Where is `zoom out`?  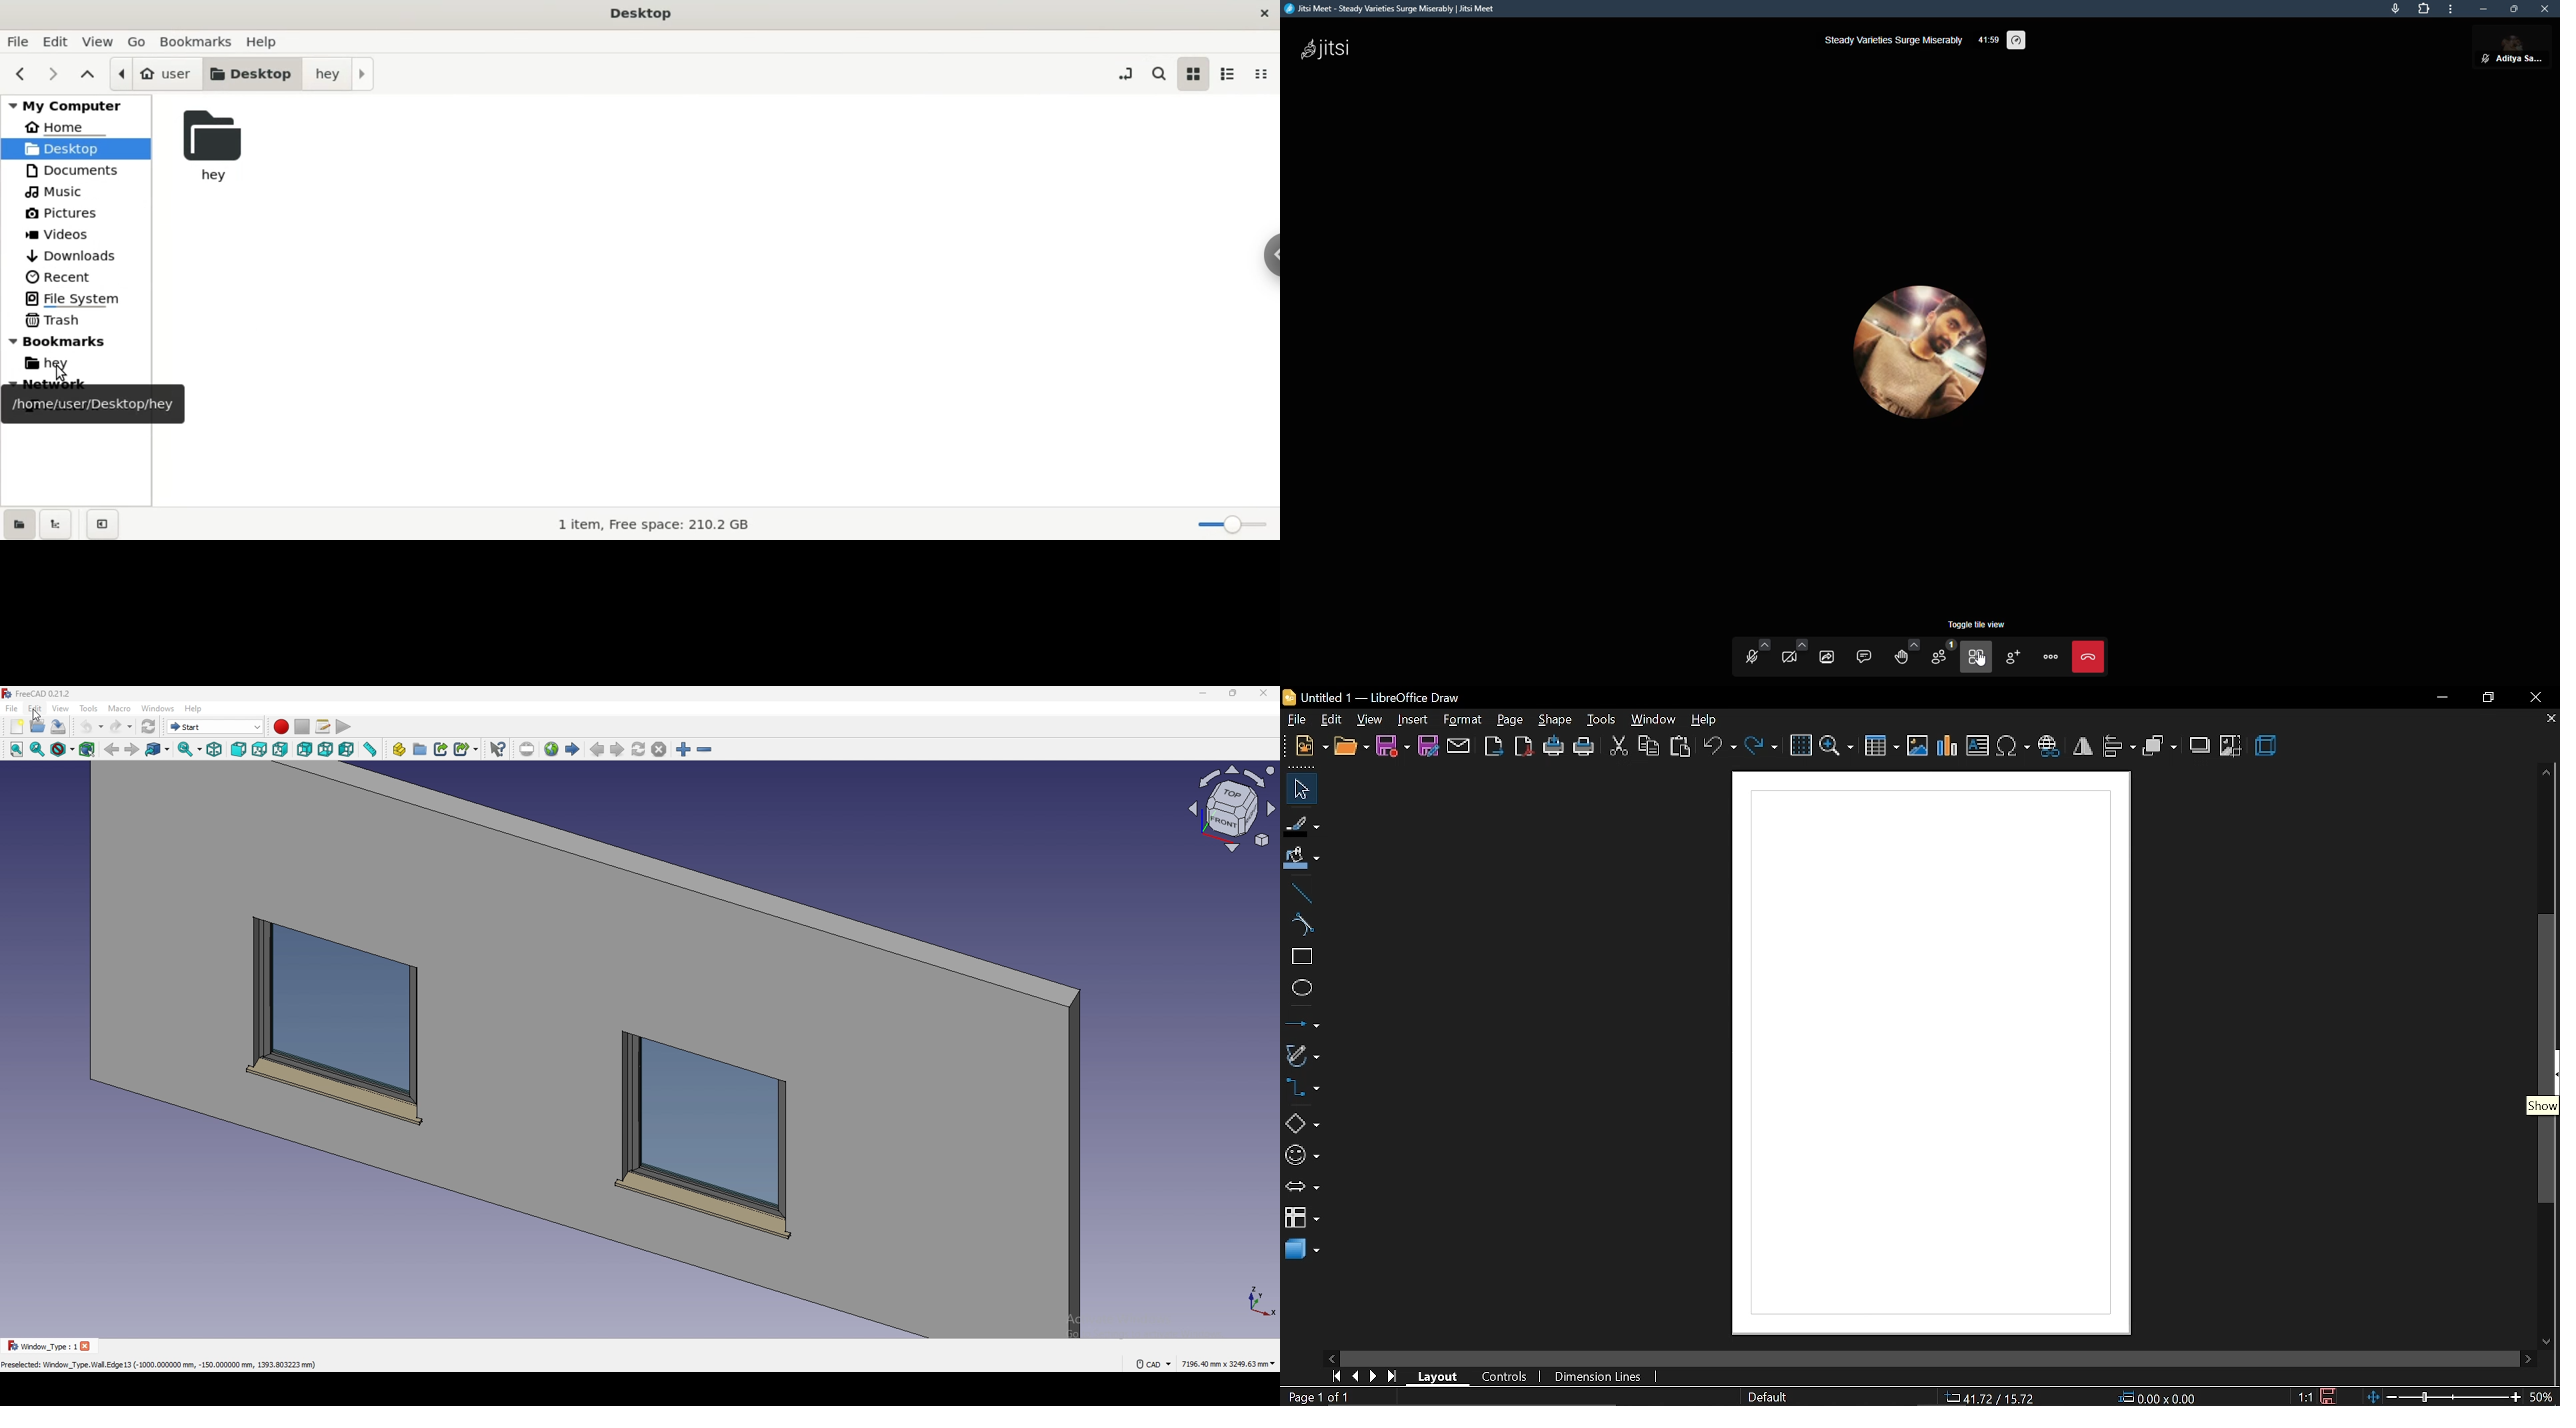
zoom out is located at coordinates (705, 750).